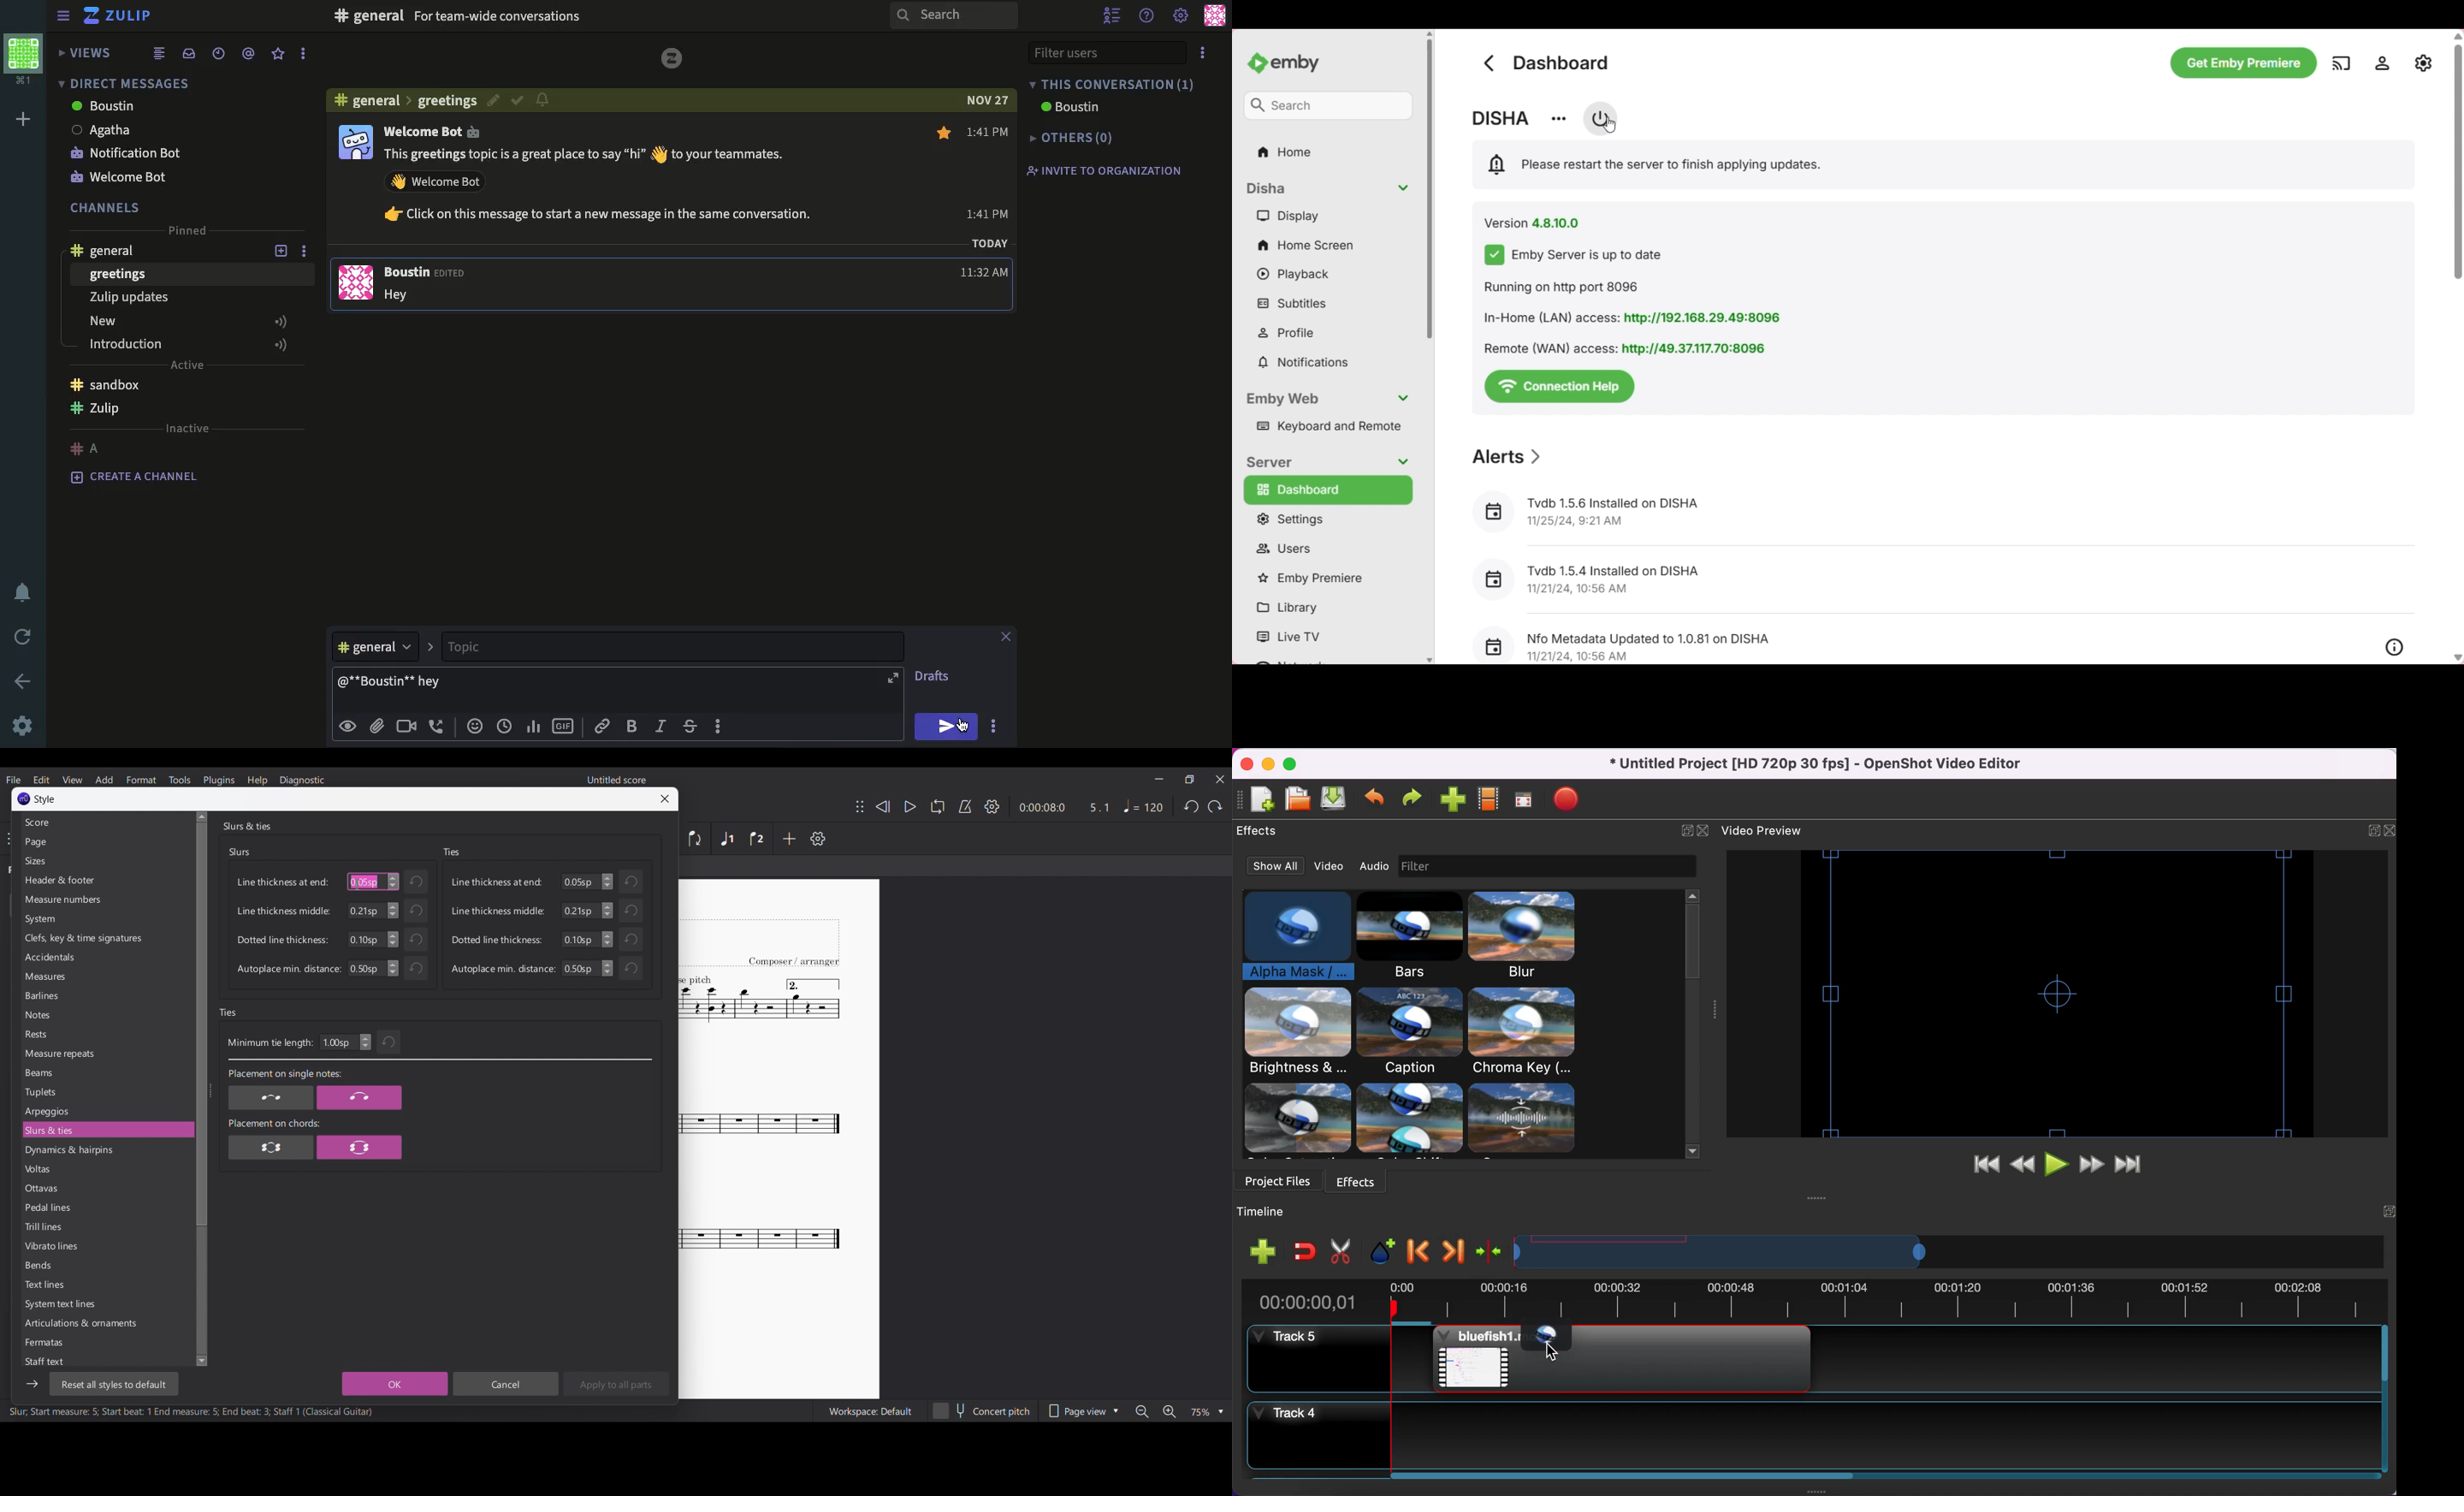 The width and height of the screenshot is (2464, 1512). Describe the element at coordinates (219, 54) in the screenshot. I see `recent conversations` at that location.